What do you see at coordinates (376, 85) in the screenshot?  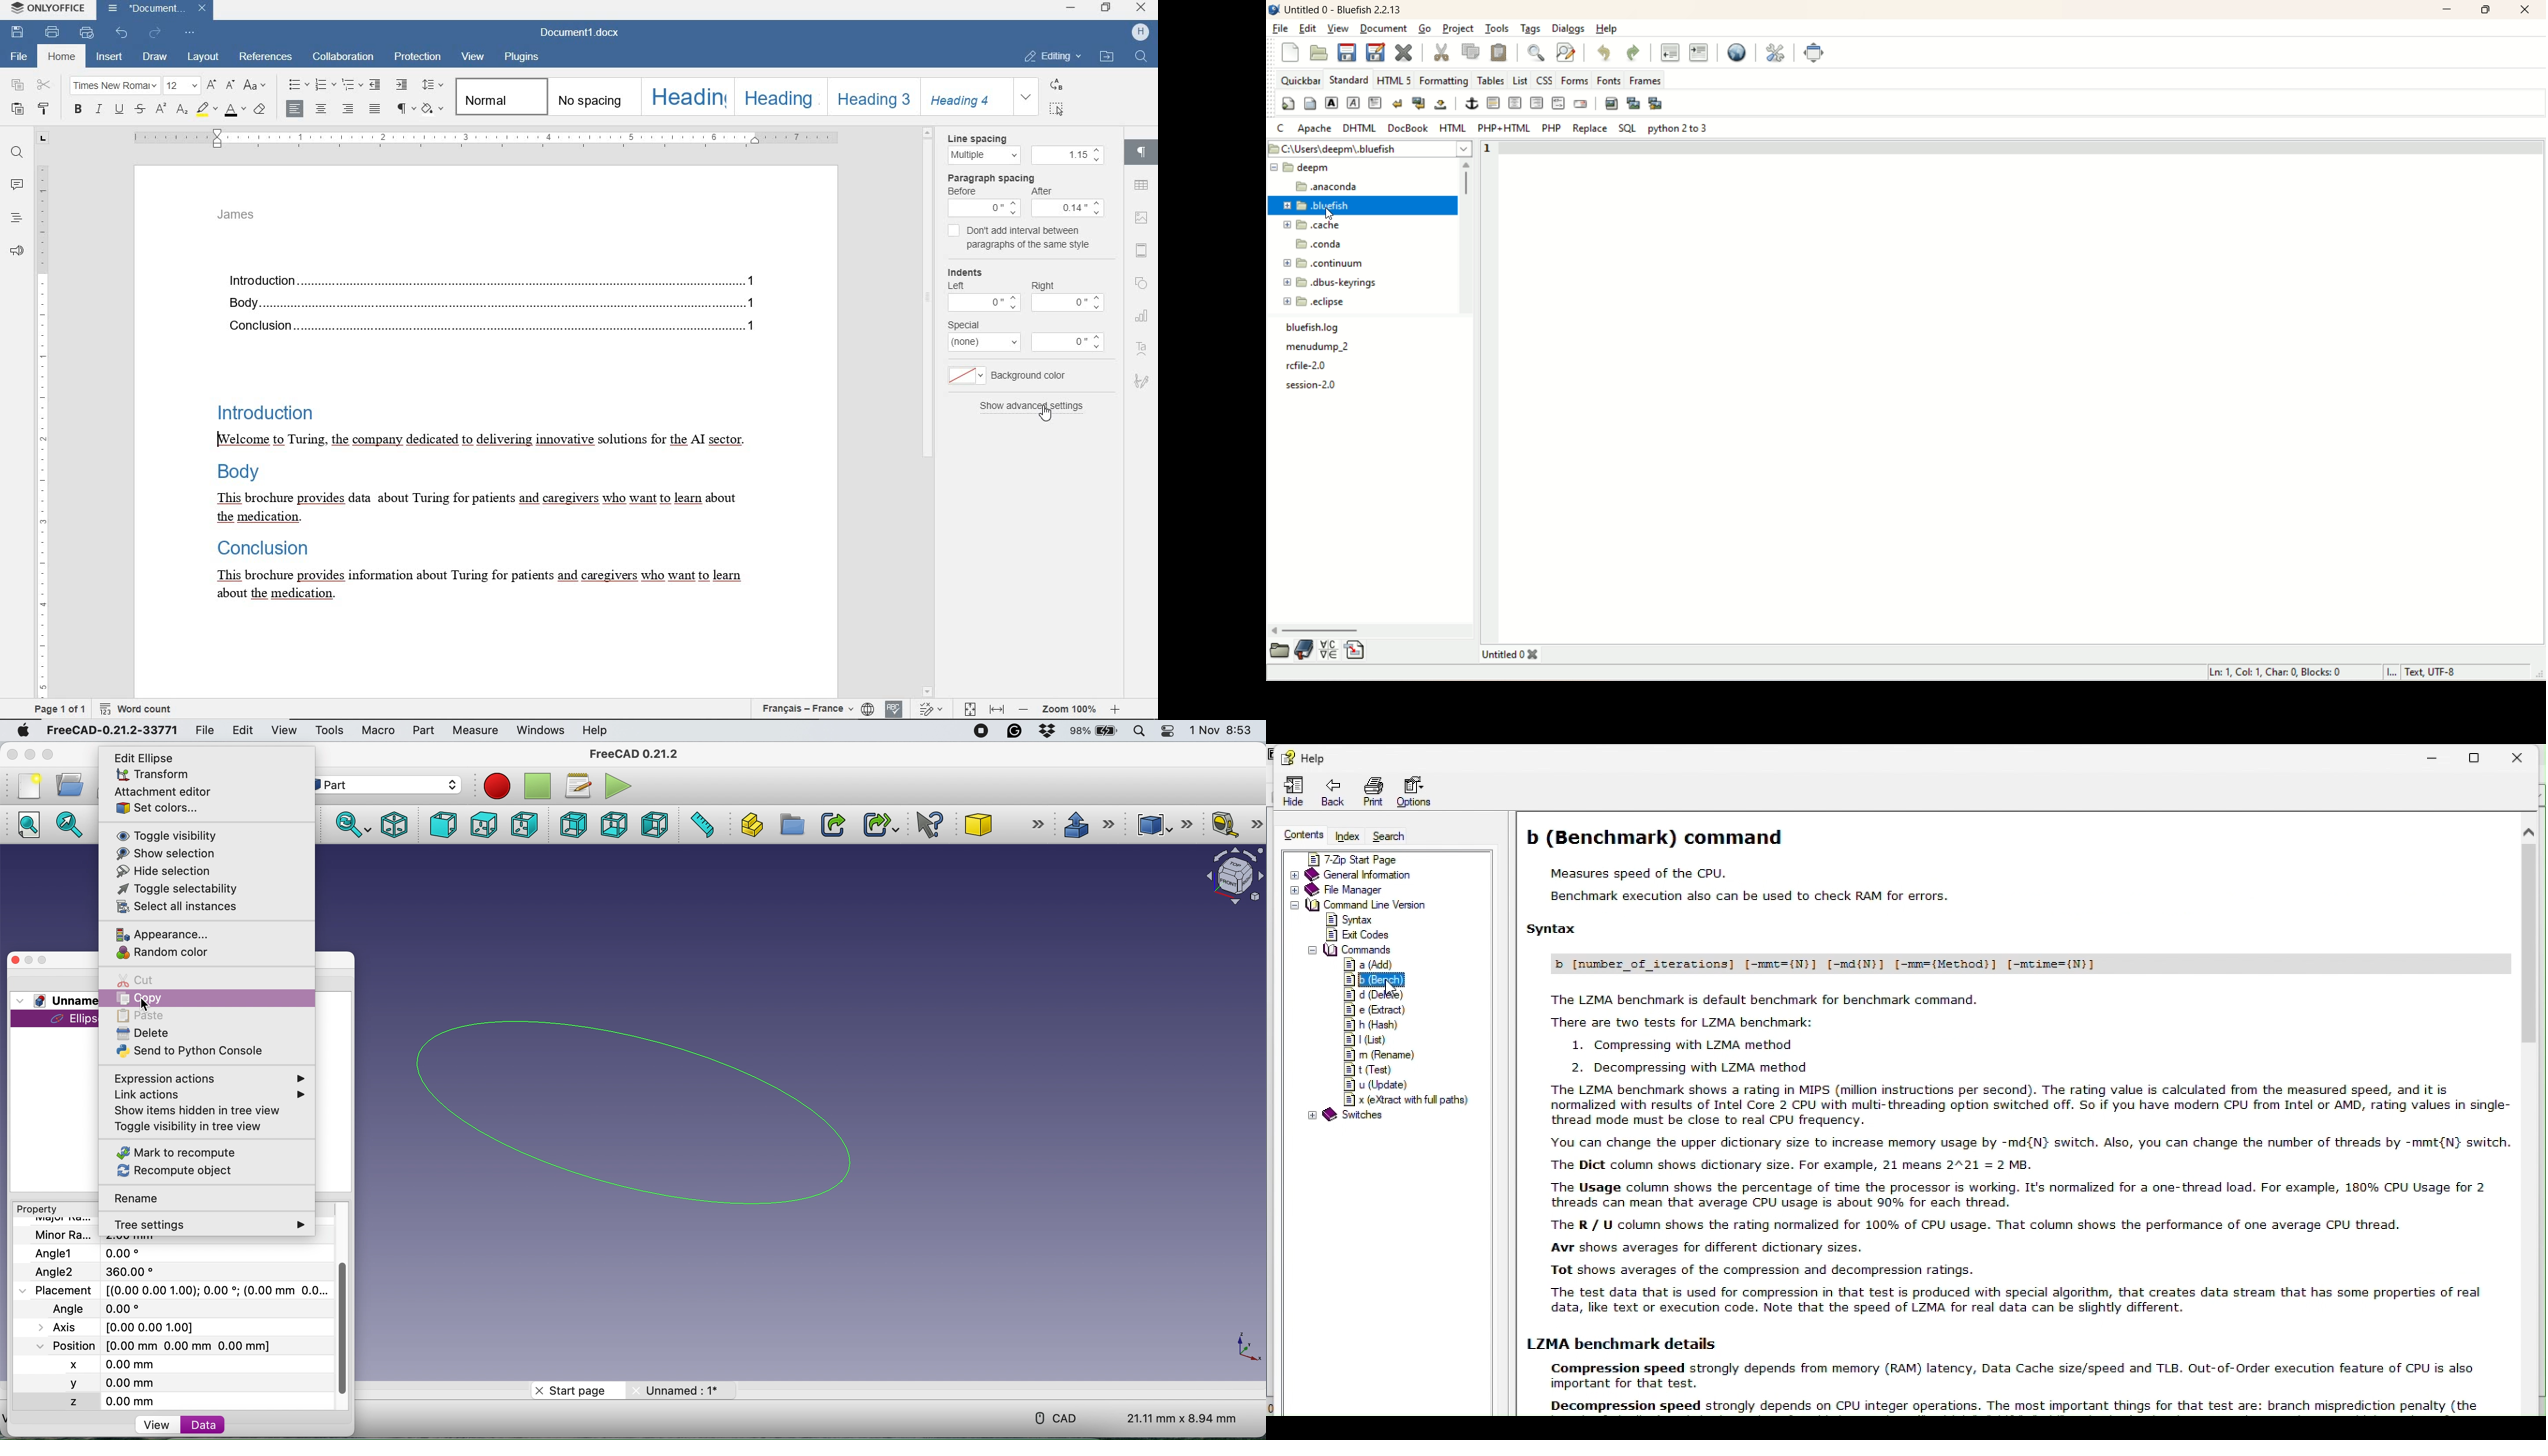 I see `decrease indent` at bounding box center [376, 85].